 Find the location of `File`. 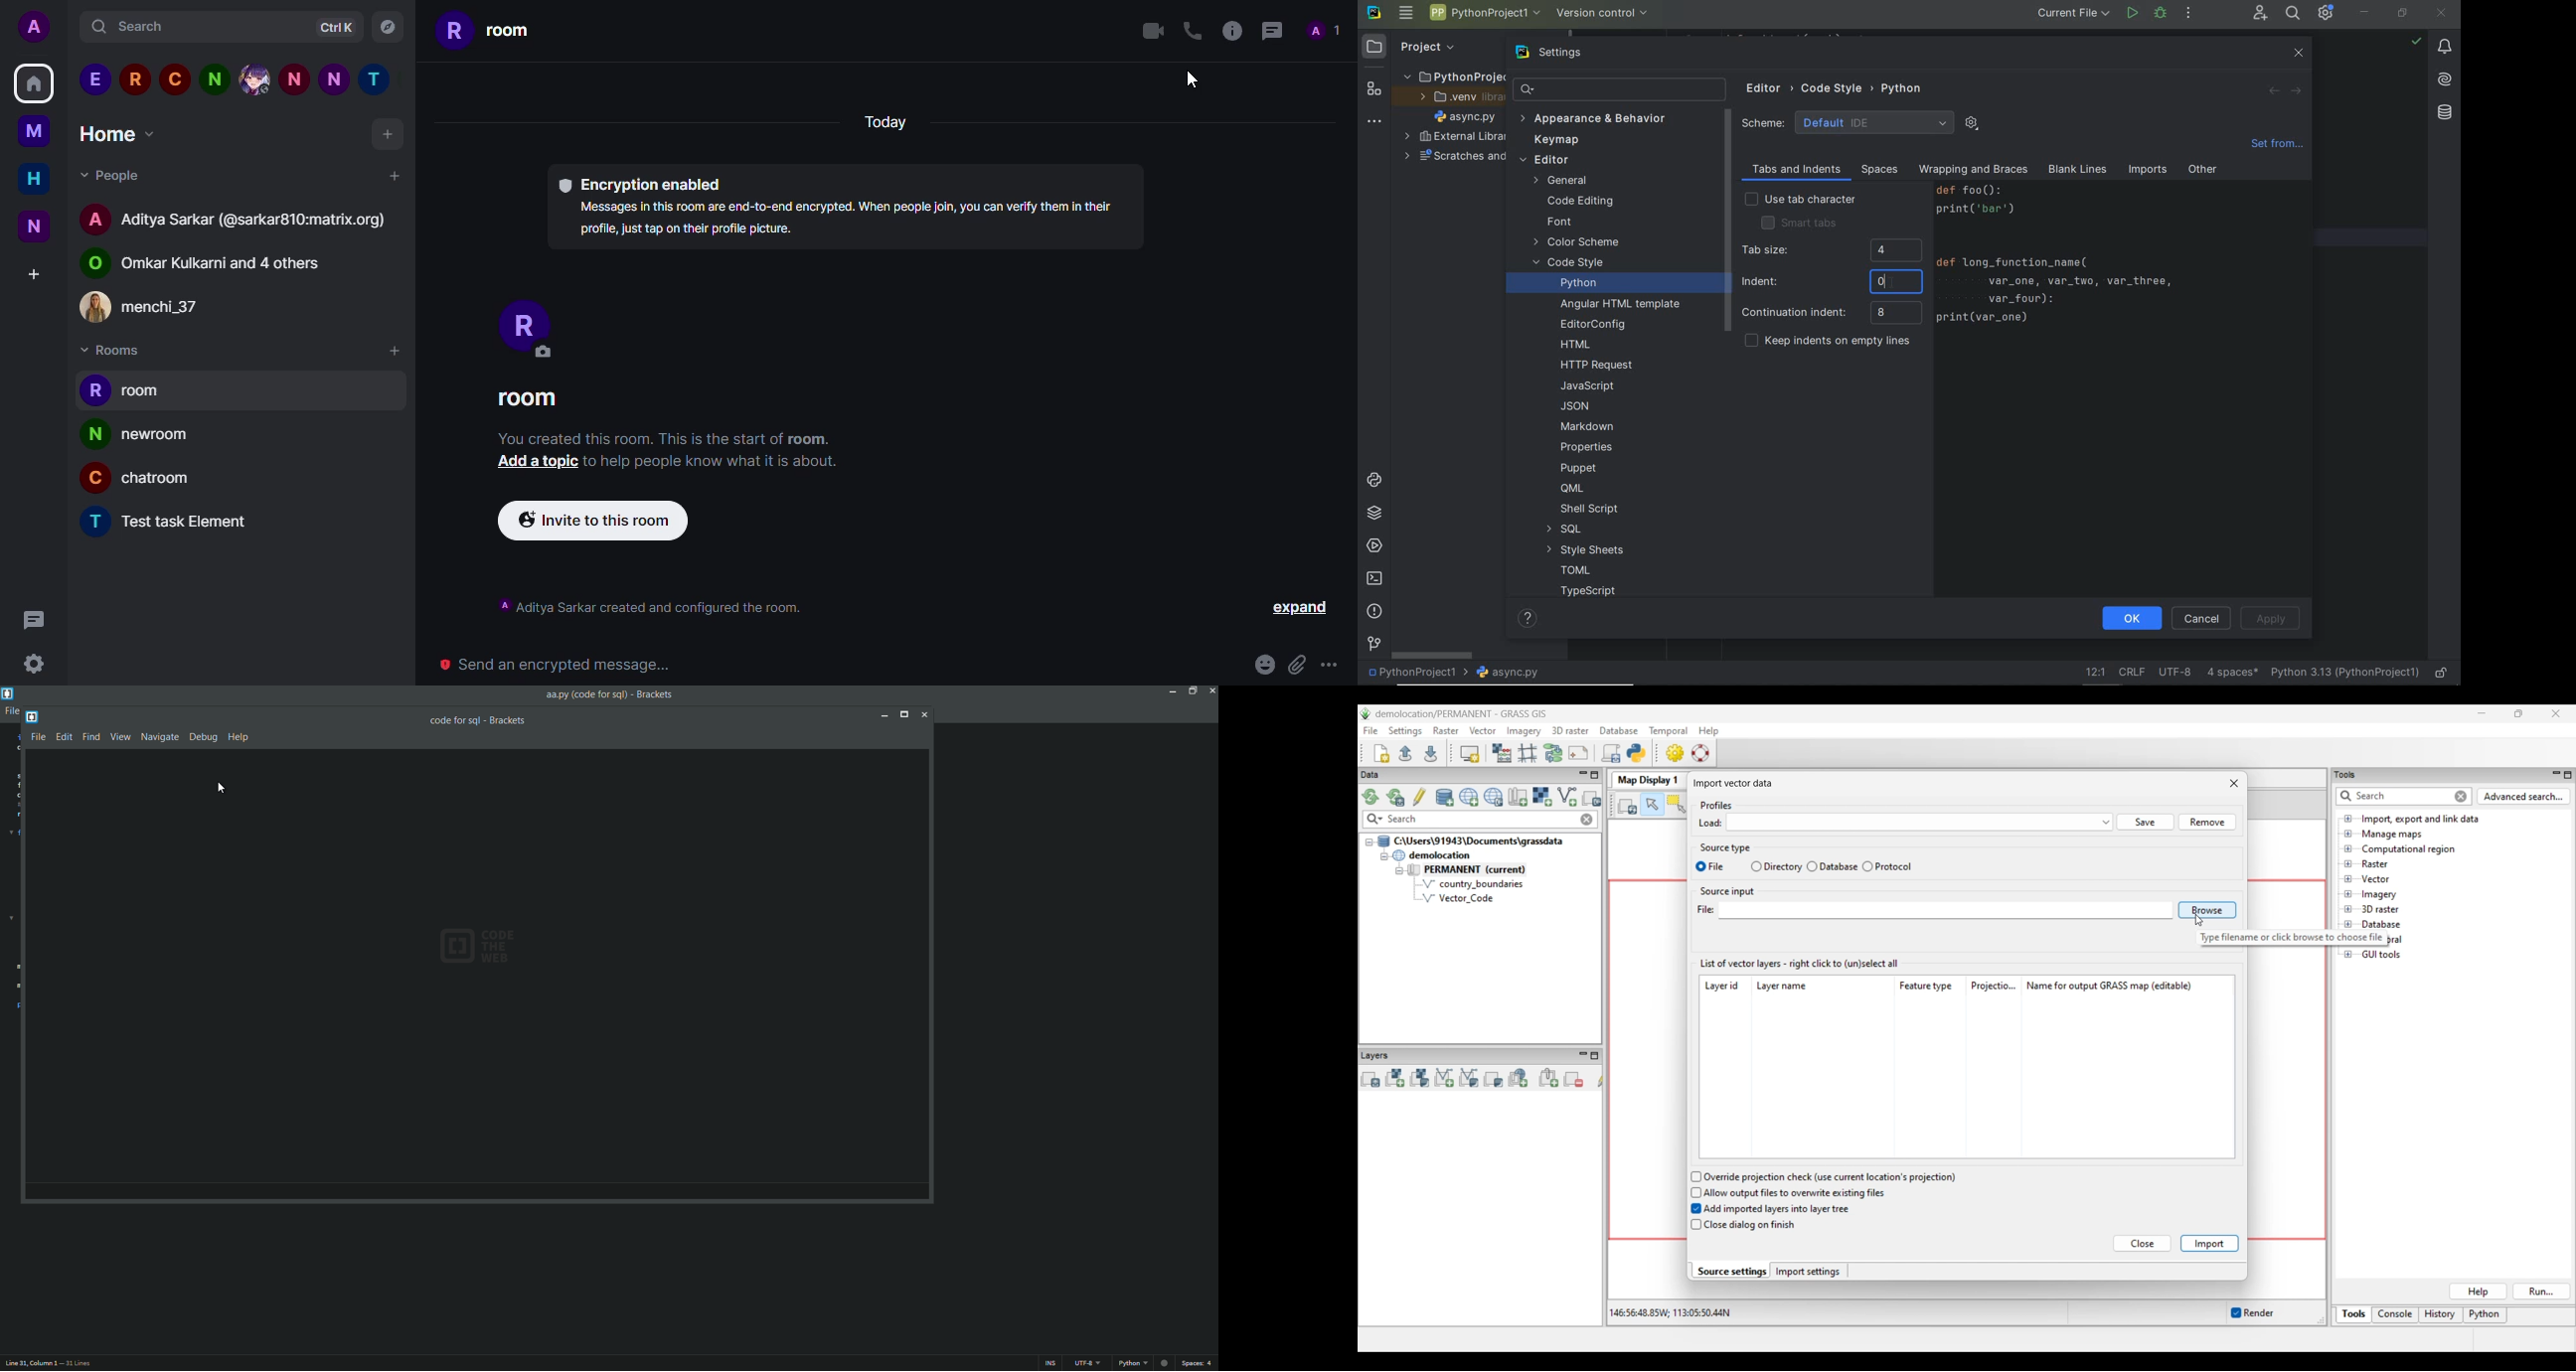

File is located at coordinates (38, 736).